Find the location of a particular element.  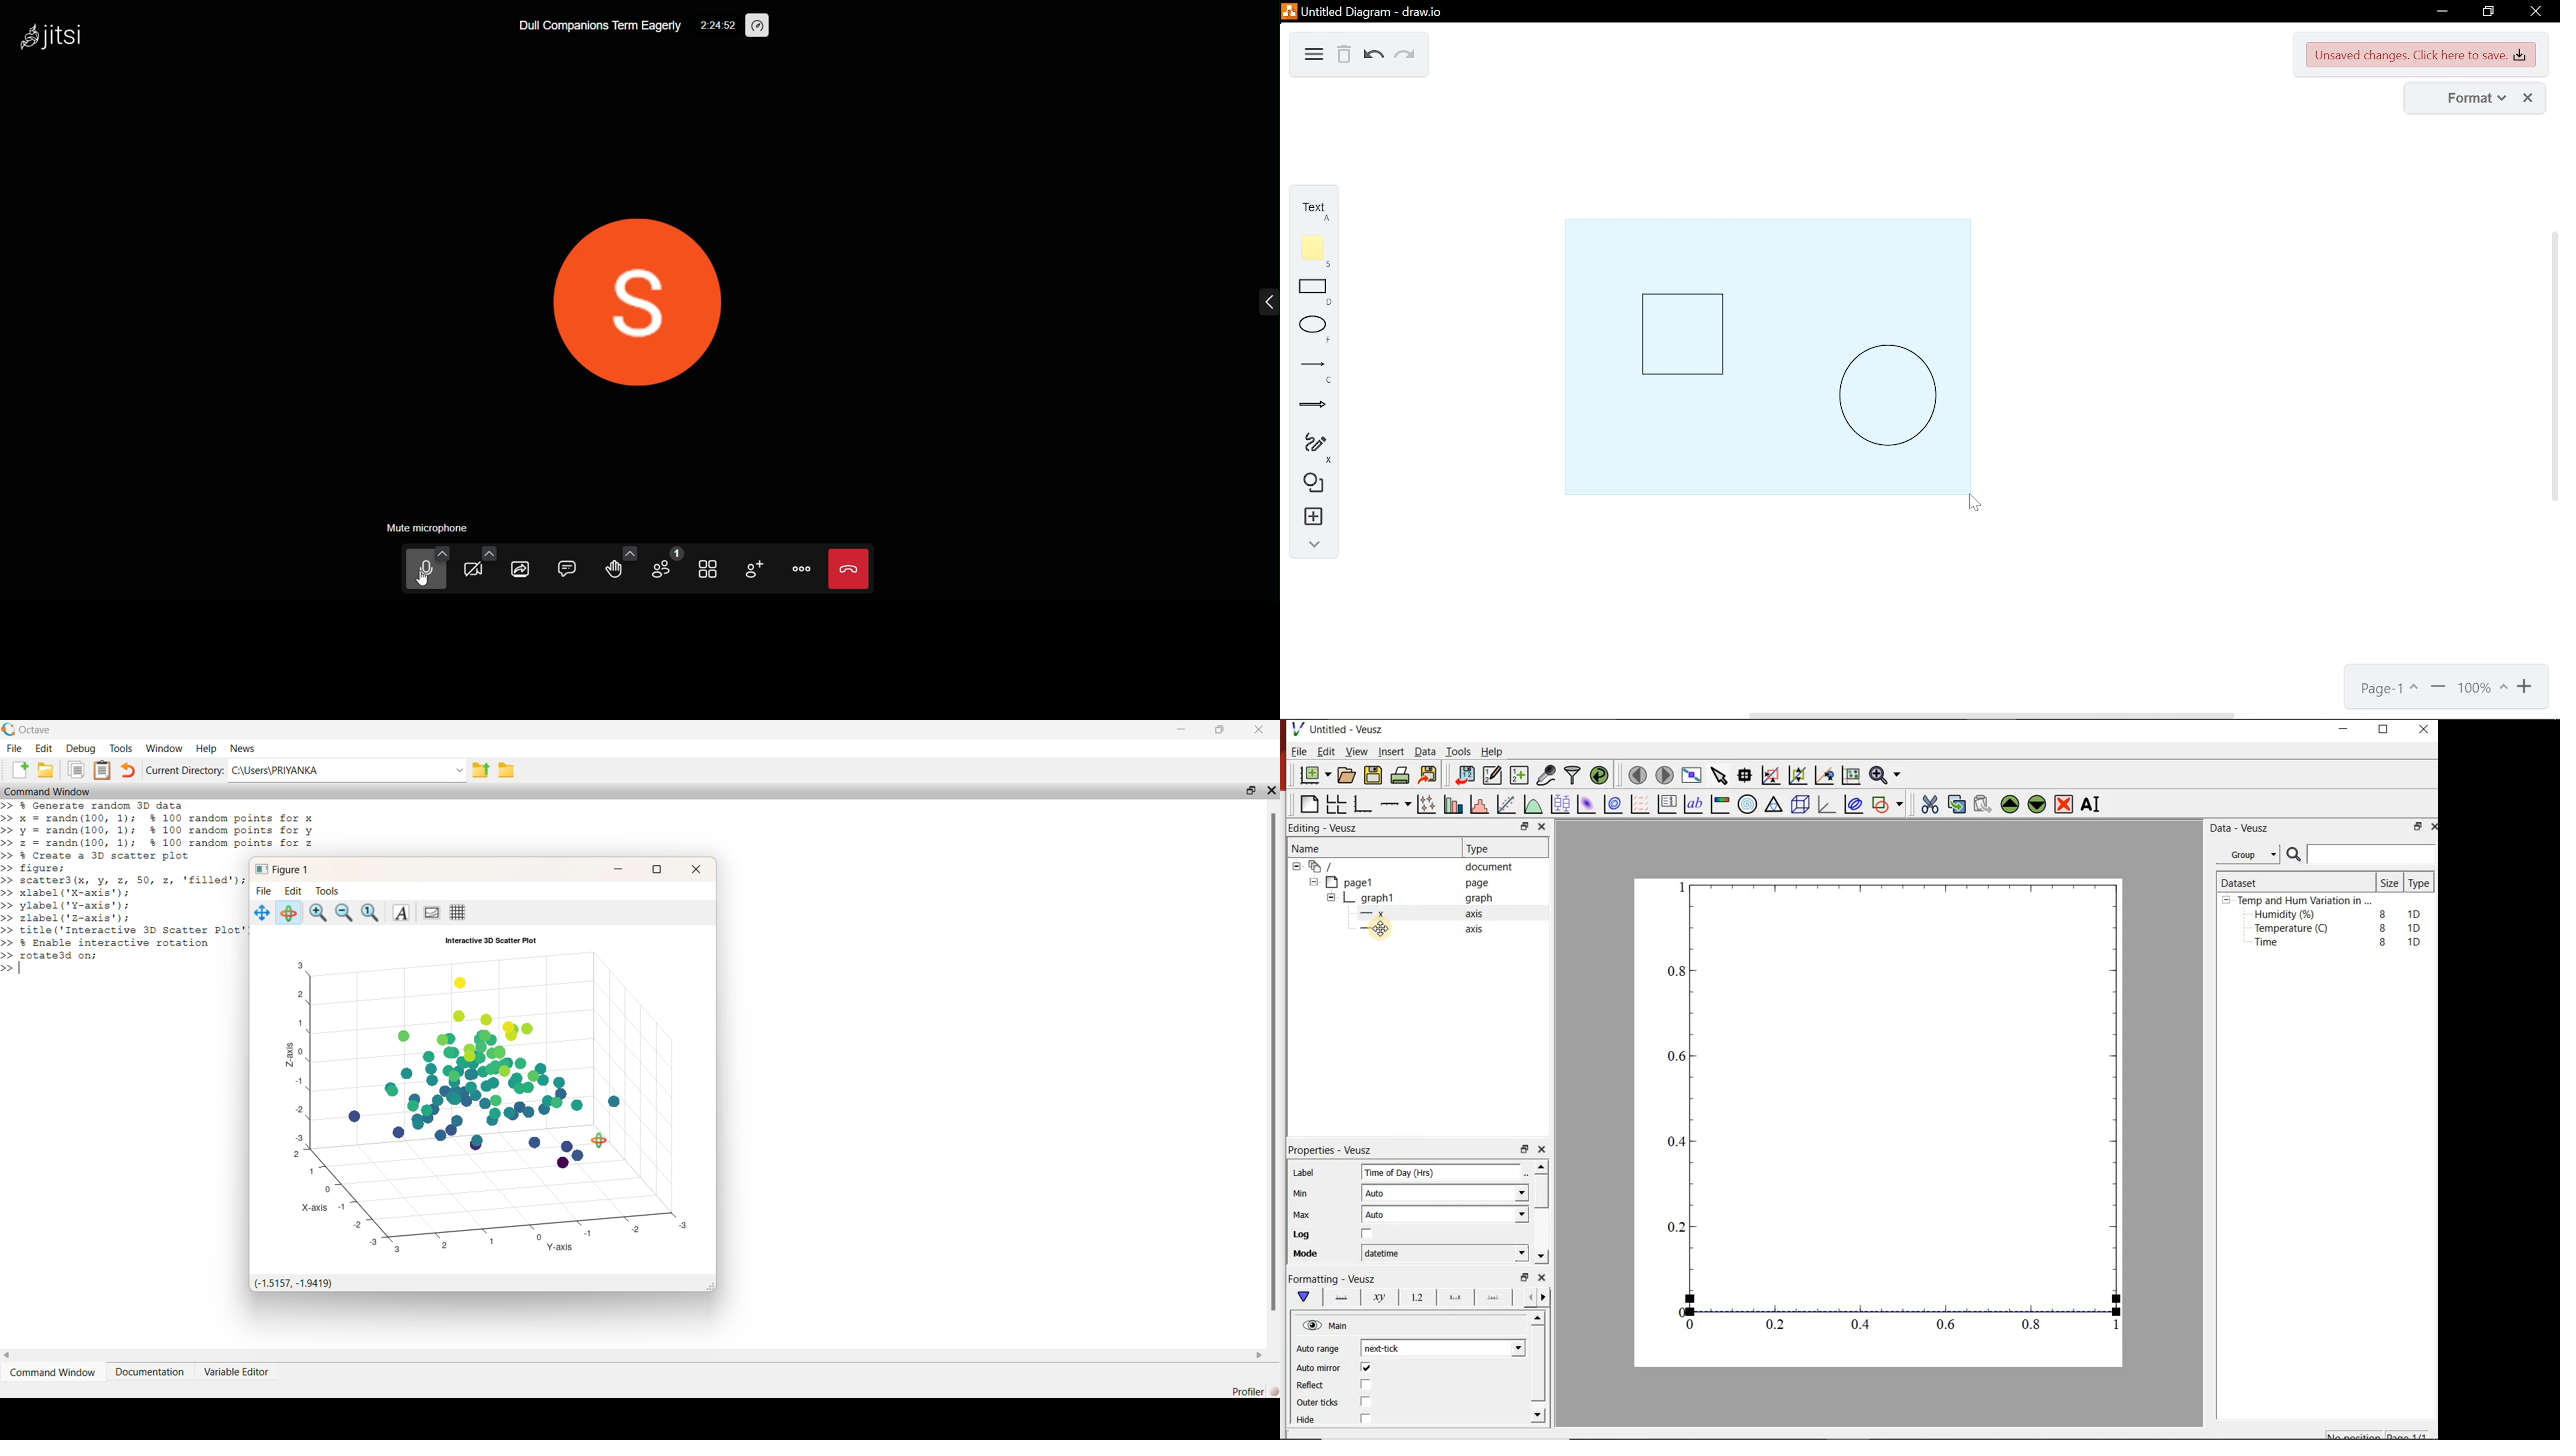

reload linked datasets is located at coordinates (1599, 776).